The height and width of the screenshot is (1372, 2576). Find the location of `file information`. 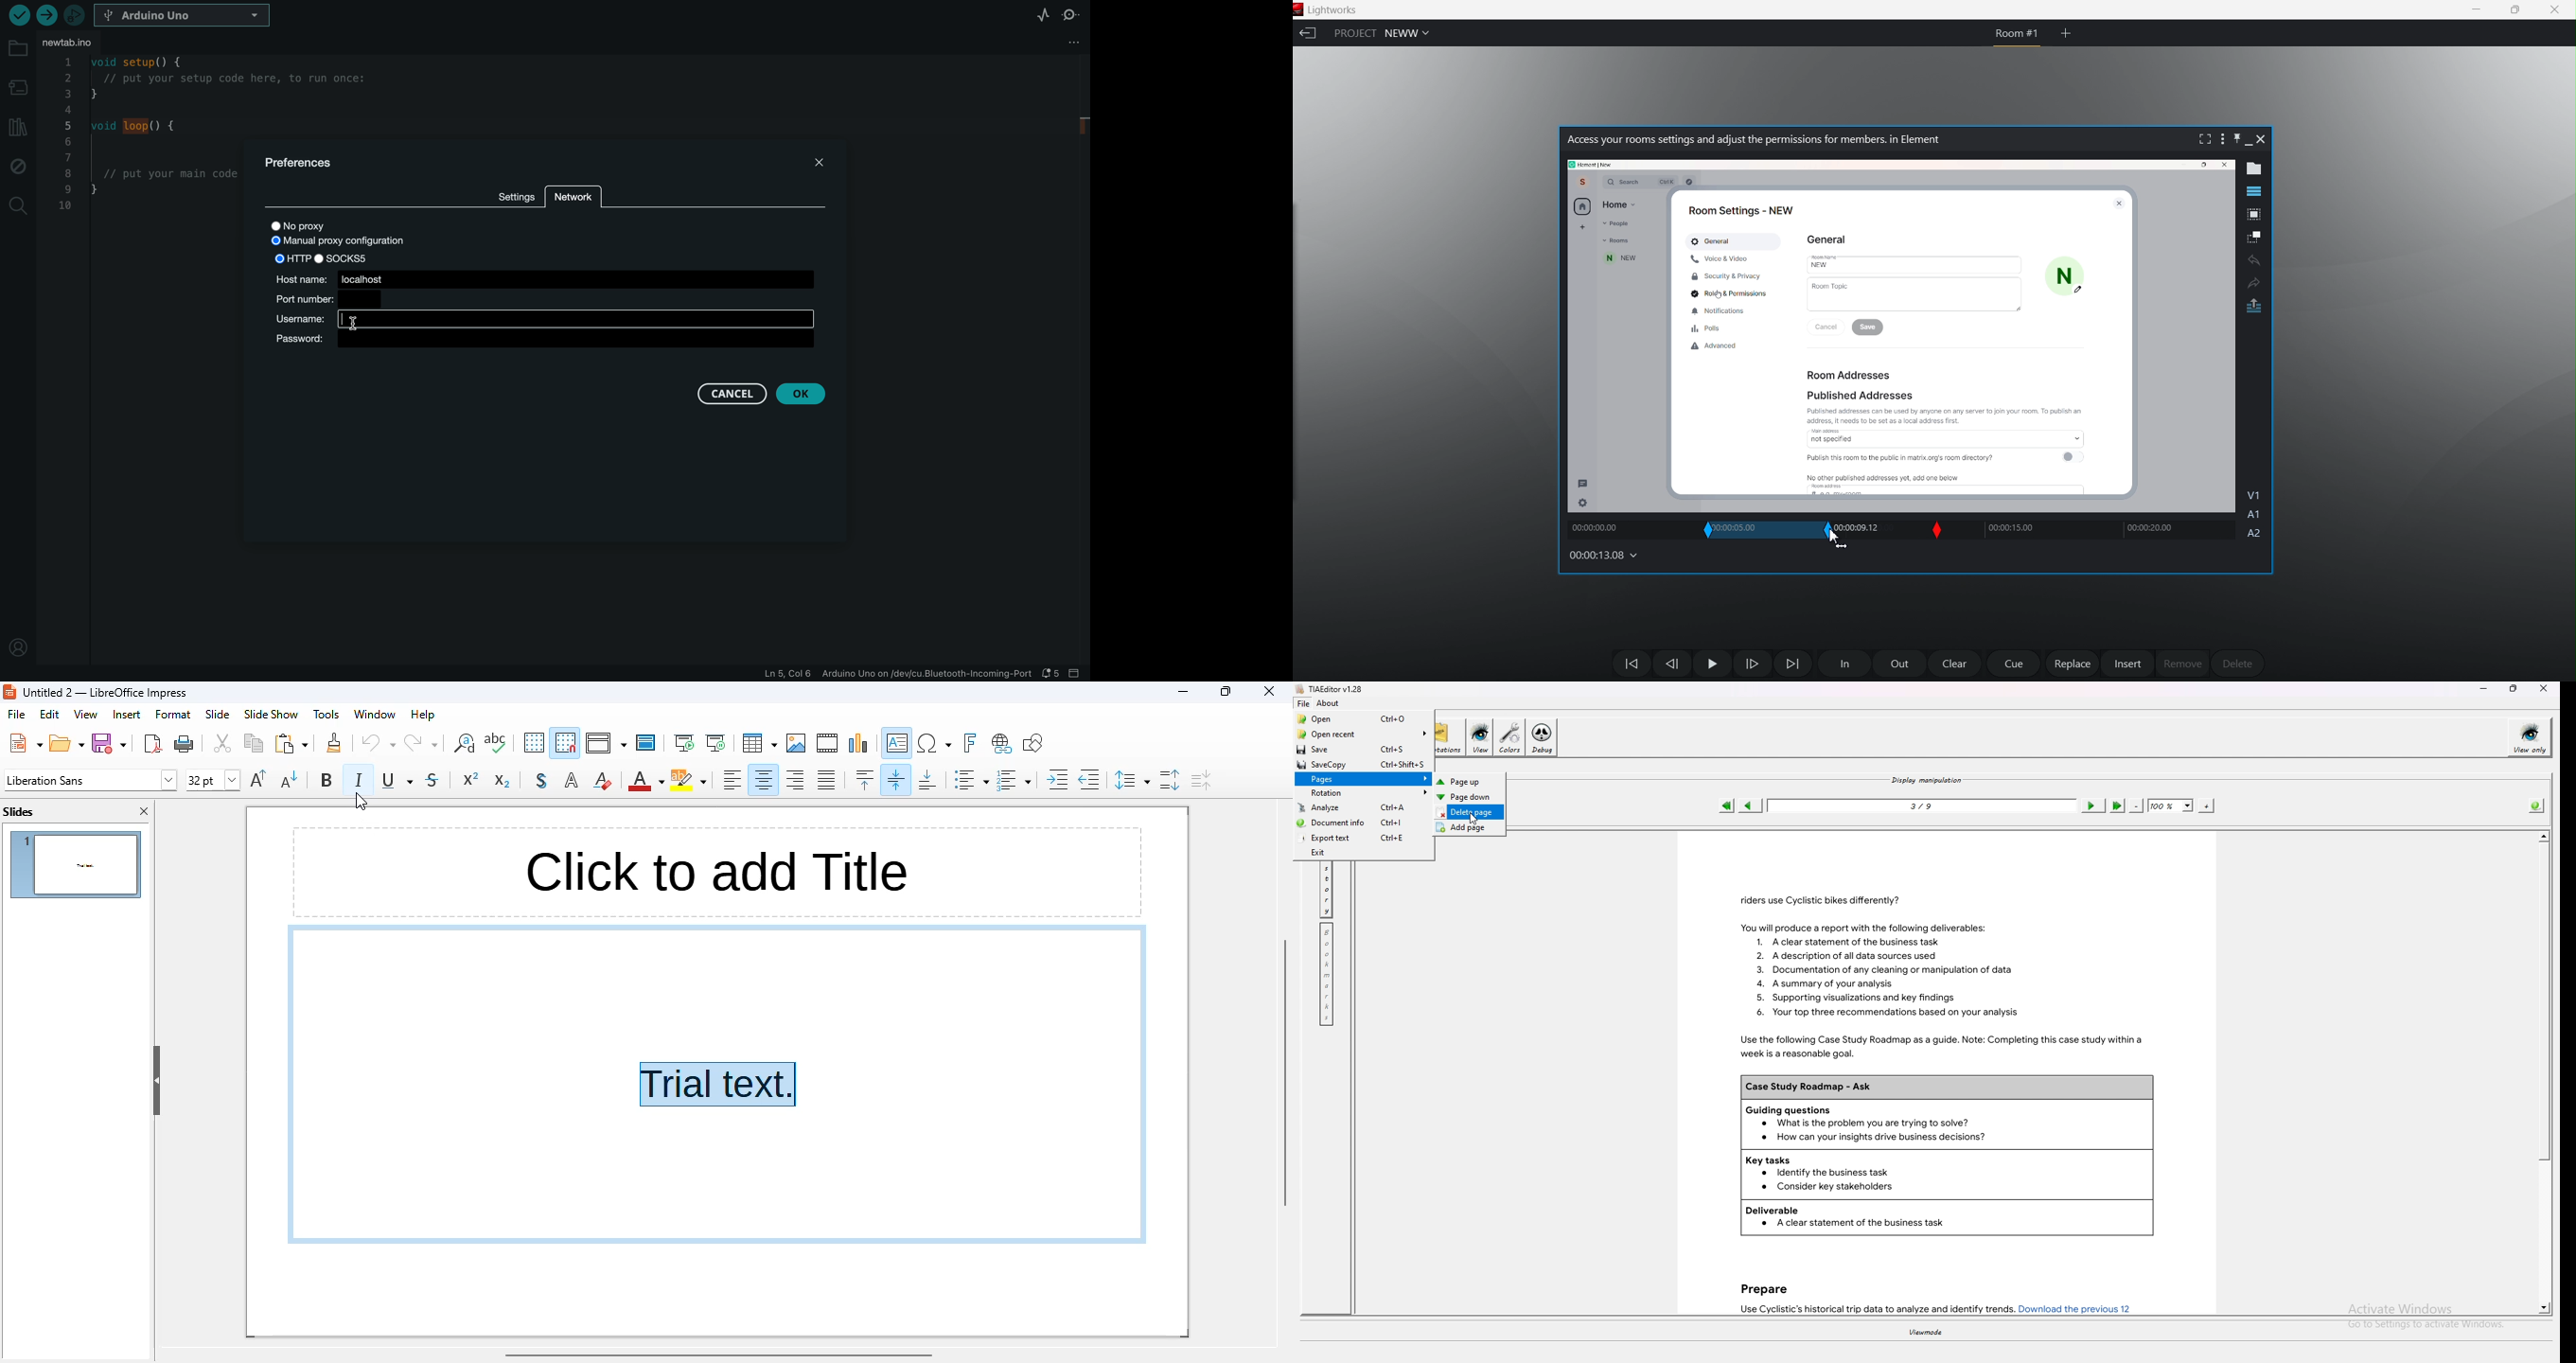

file information is located at coordinates (896, 673).